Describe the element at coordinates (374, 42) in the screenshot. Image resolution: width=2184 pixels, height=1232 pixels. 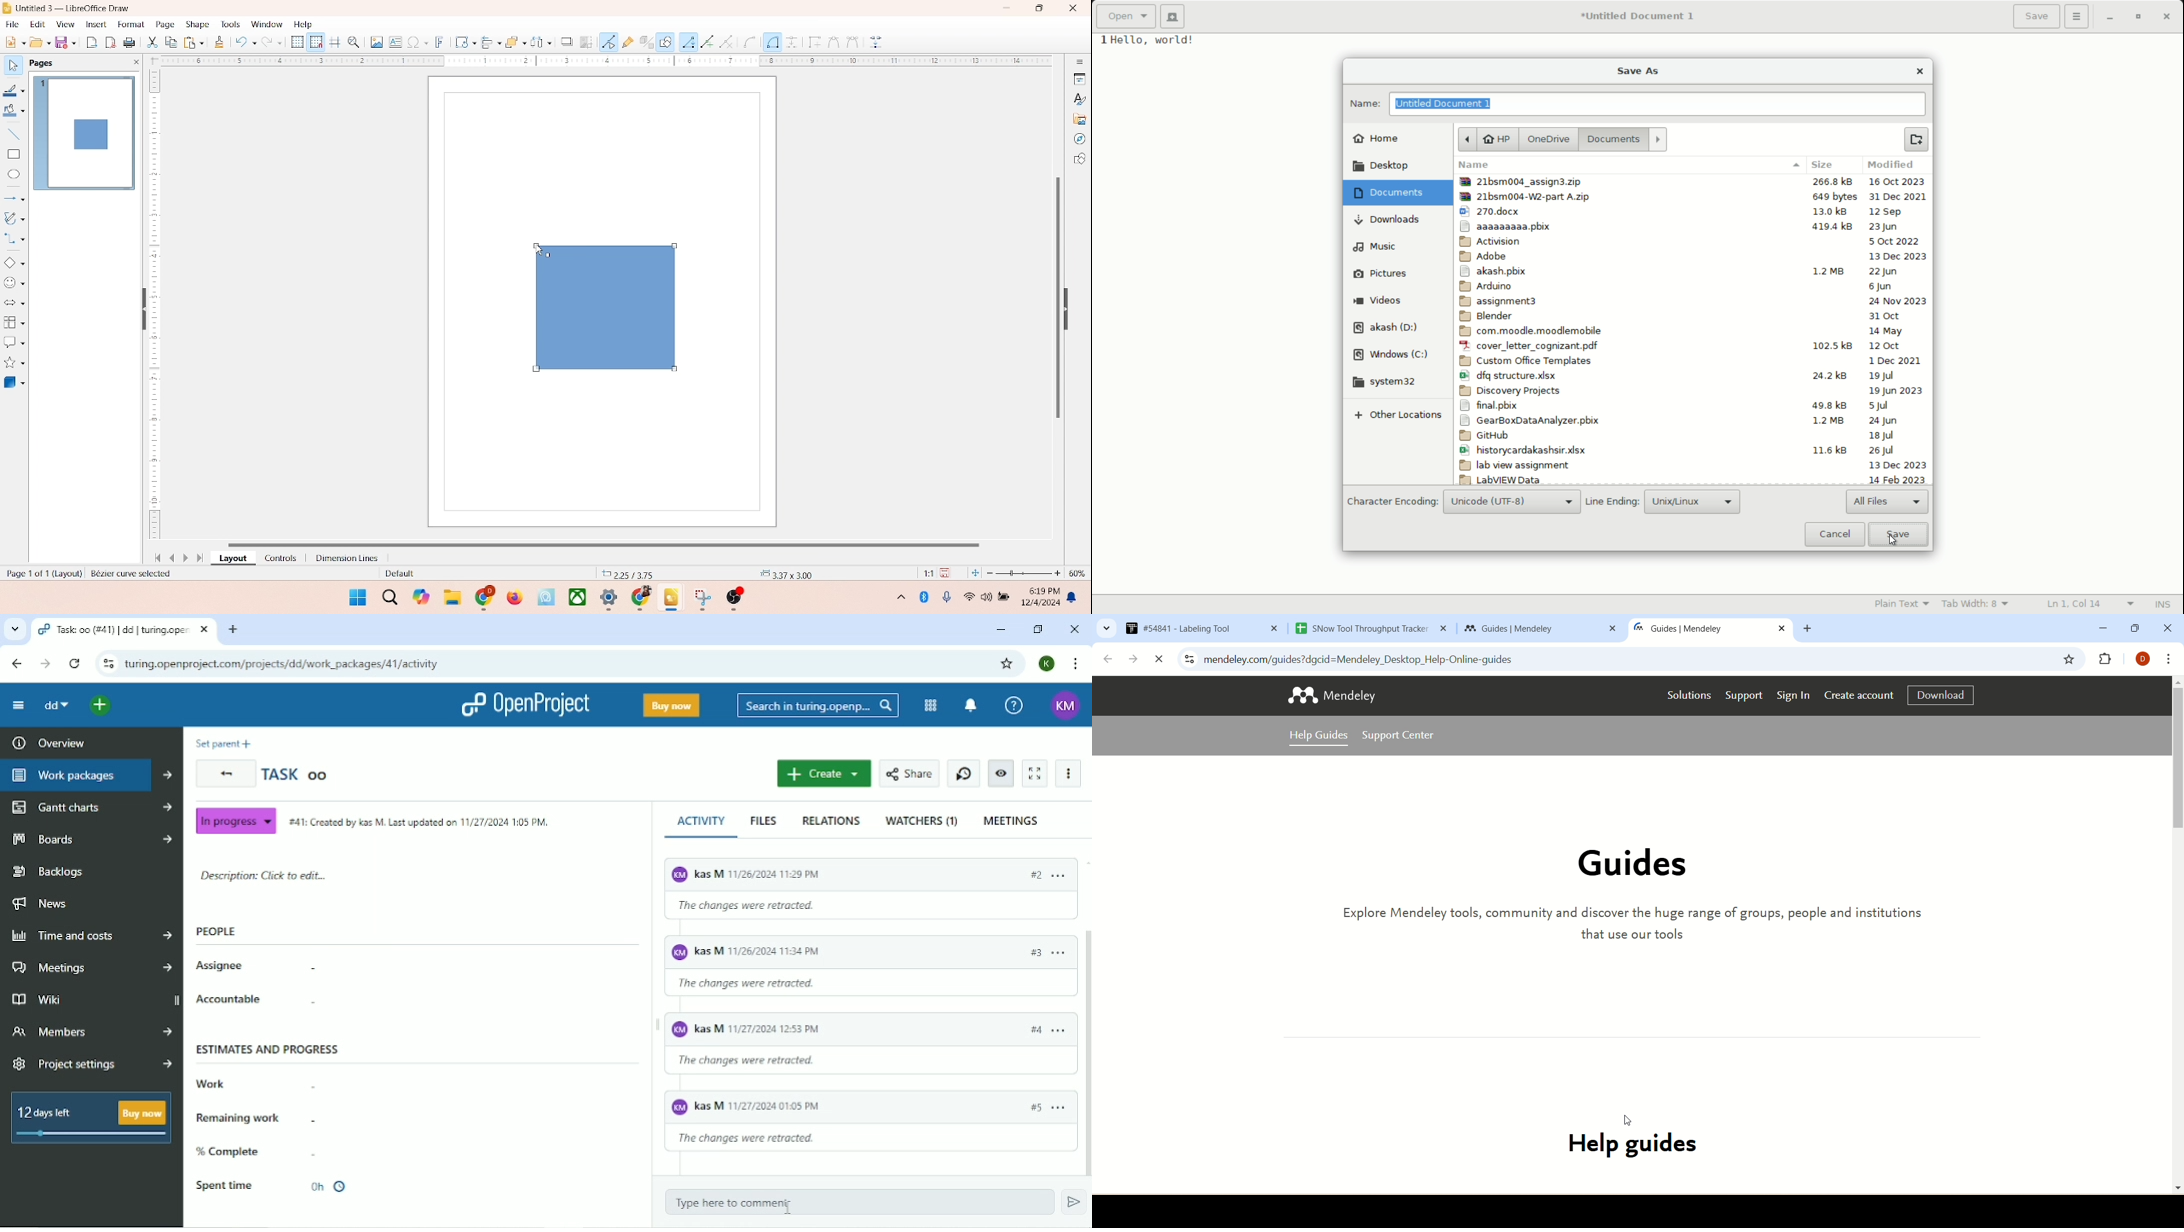
I see `image` at that location.